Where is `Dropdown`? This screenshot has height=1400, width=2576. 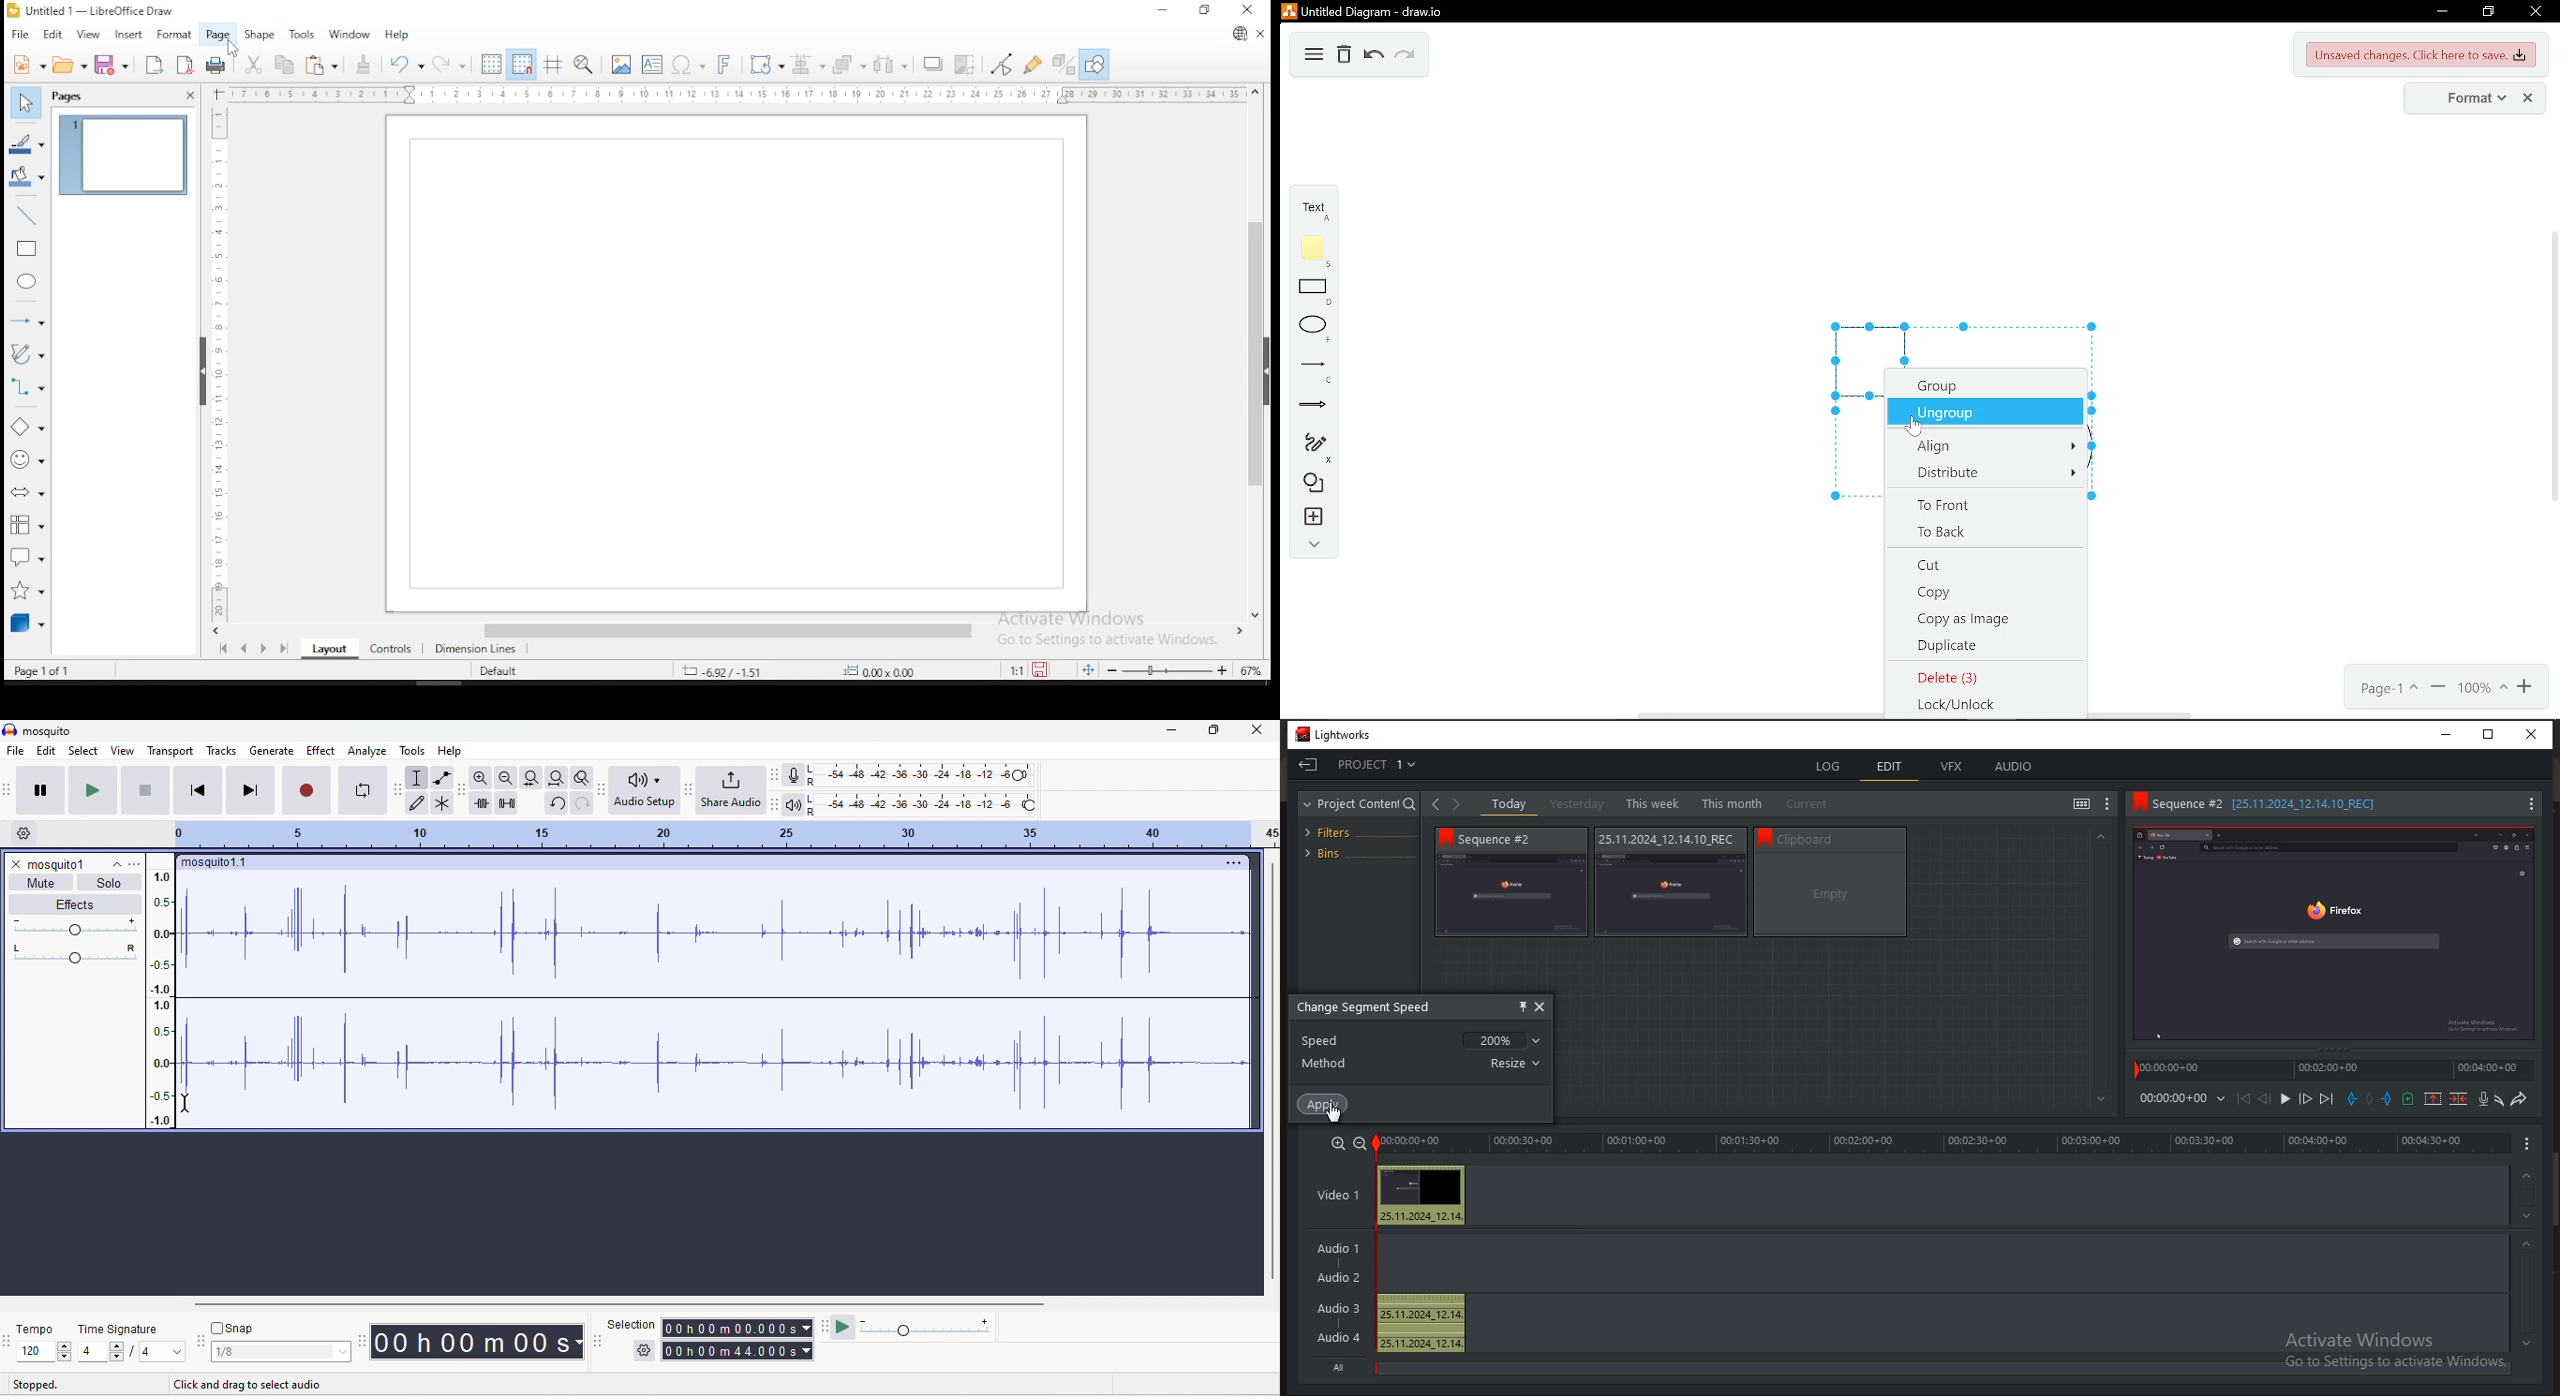 Dropdown is located at coordinates (2218, 1101).